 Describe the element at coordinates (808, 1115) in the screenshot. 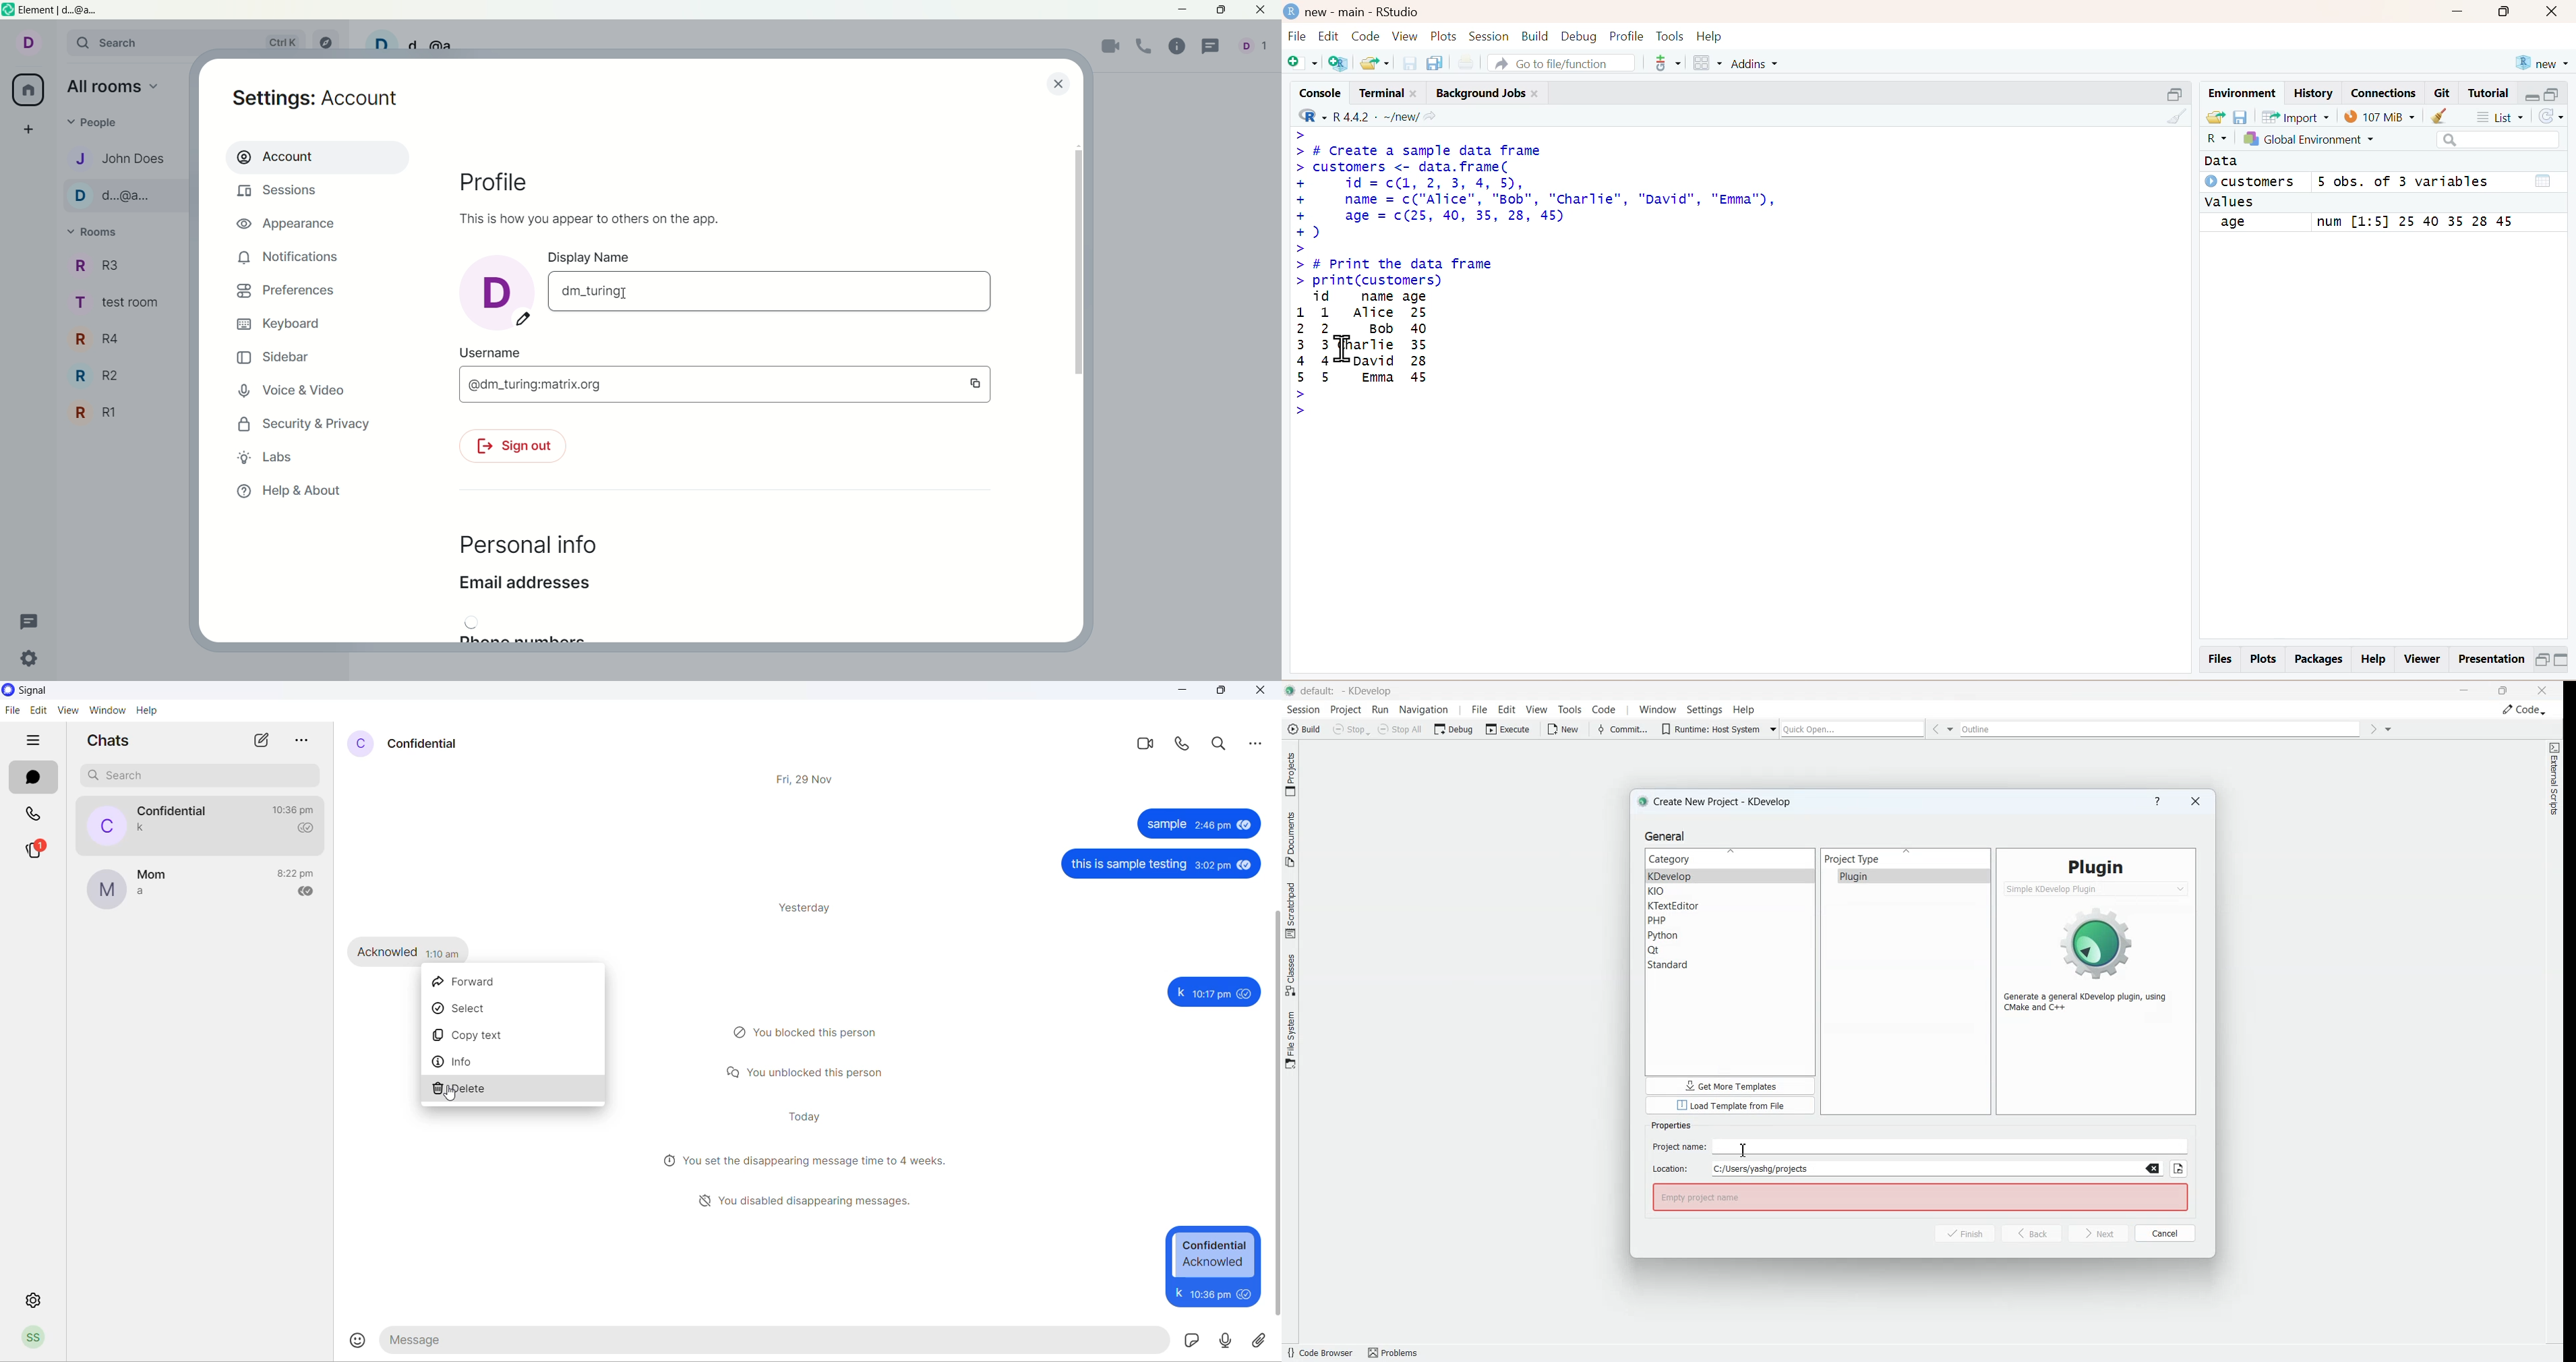

I see `today ` at that location.